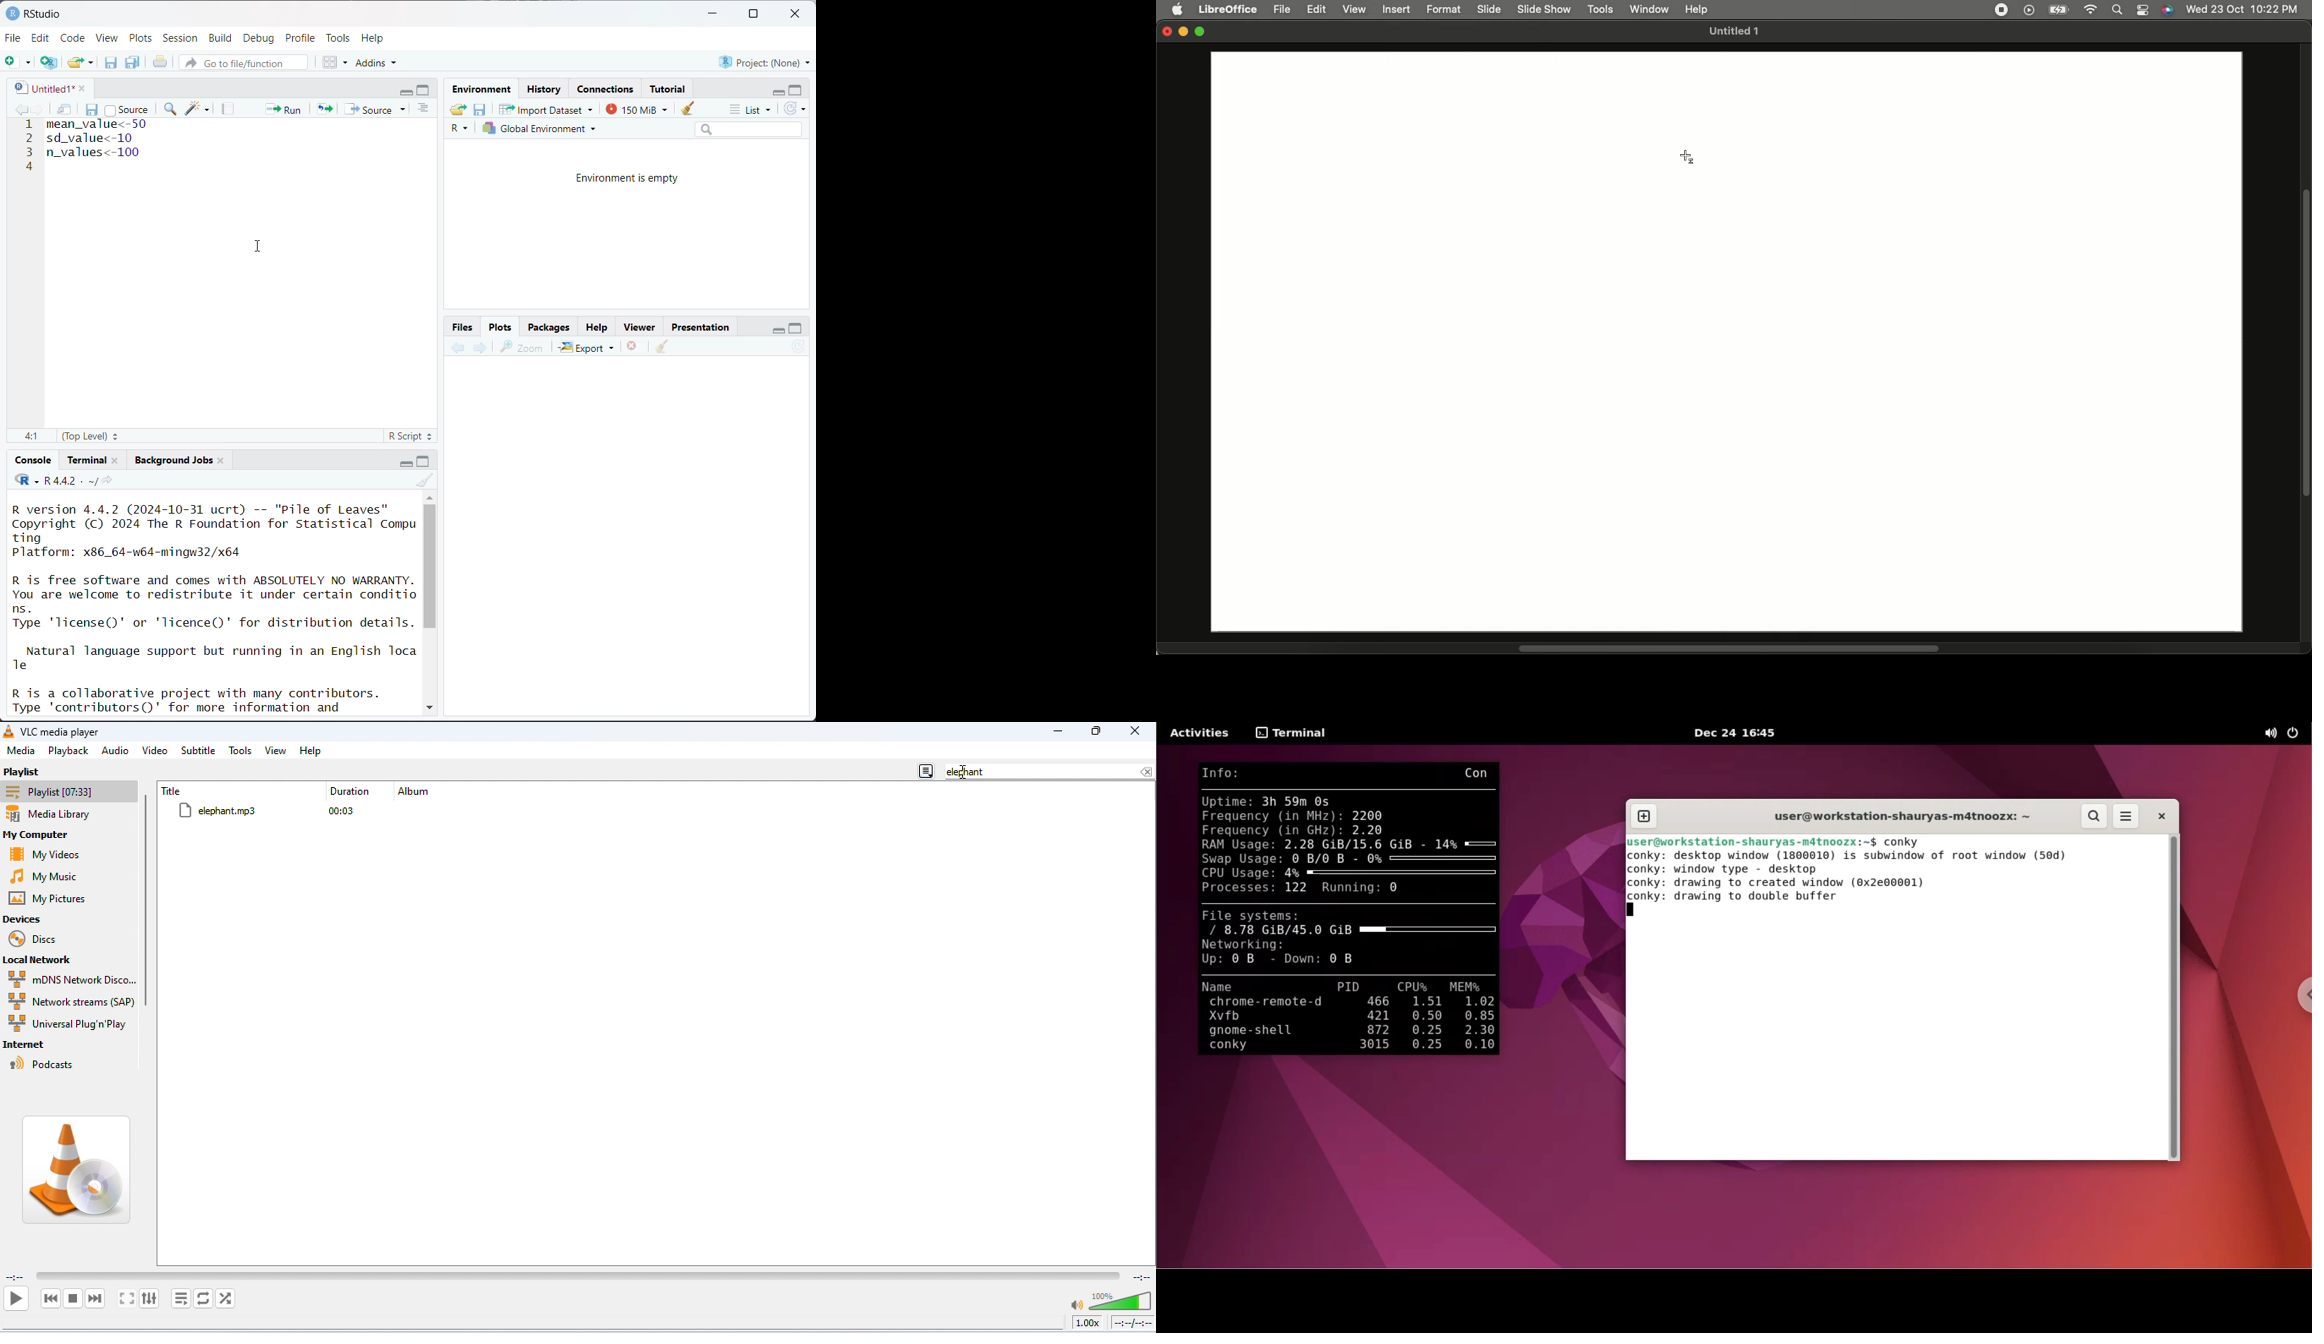  I want to click on Session, so click(181, 39).